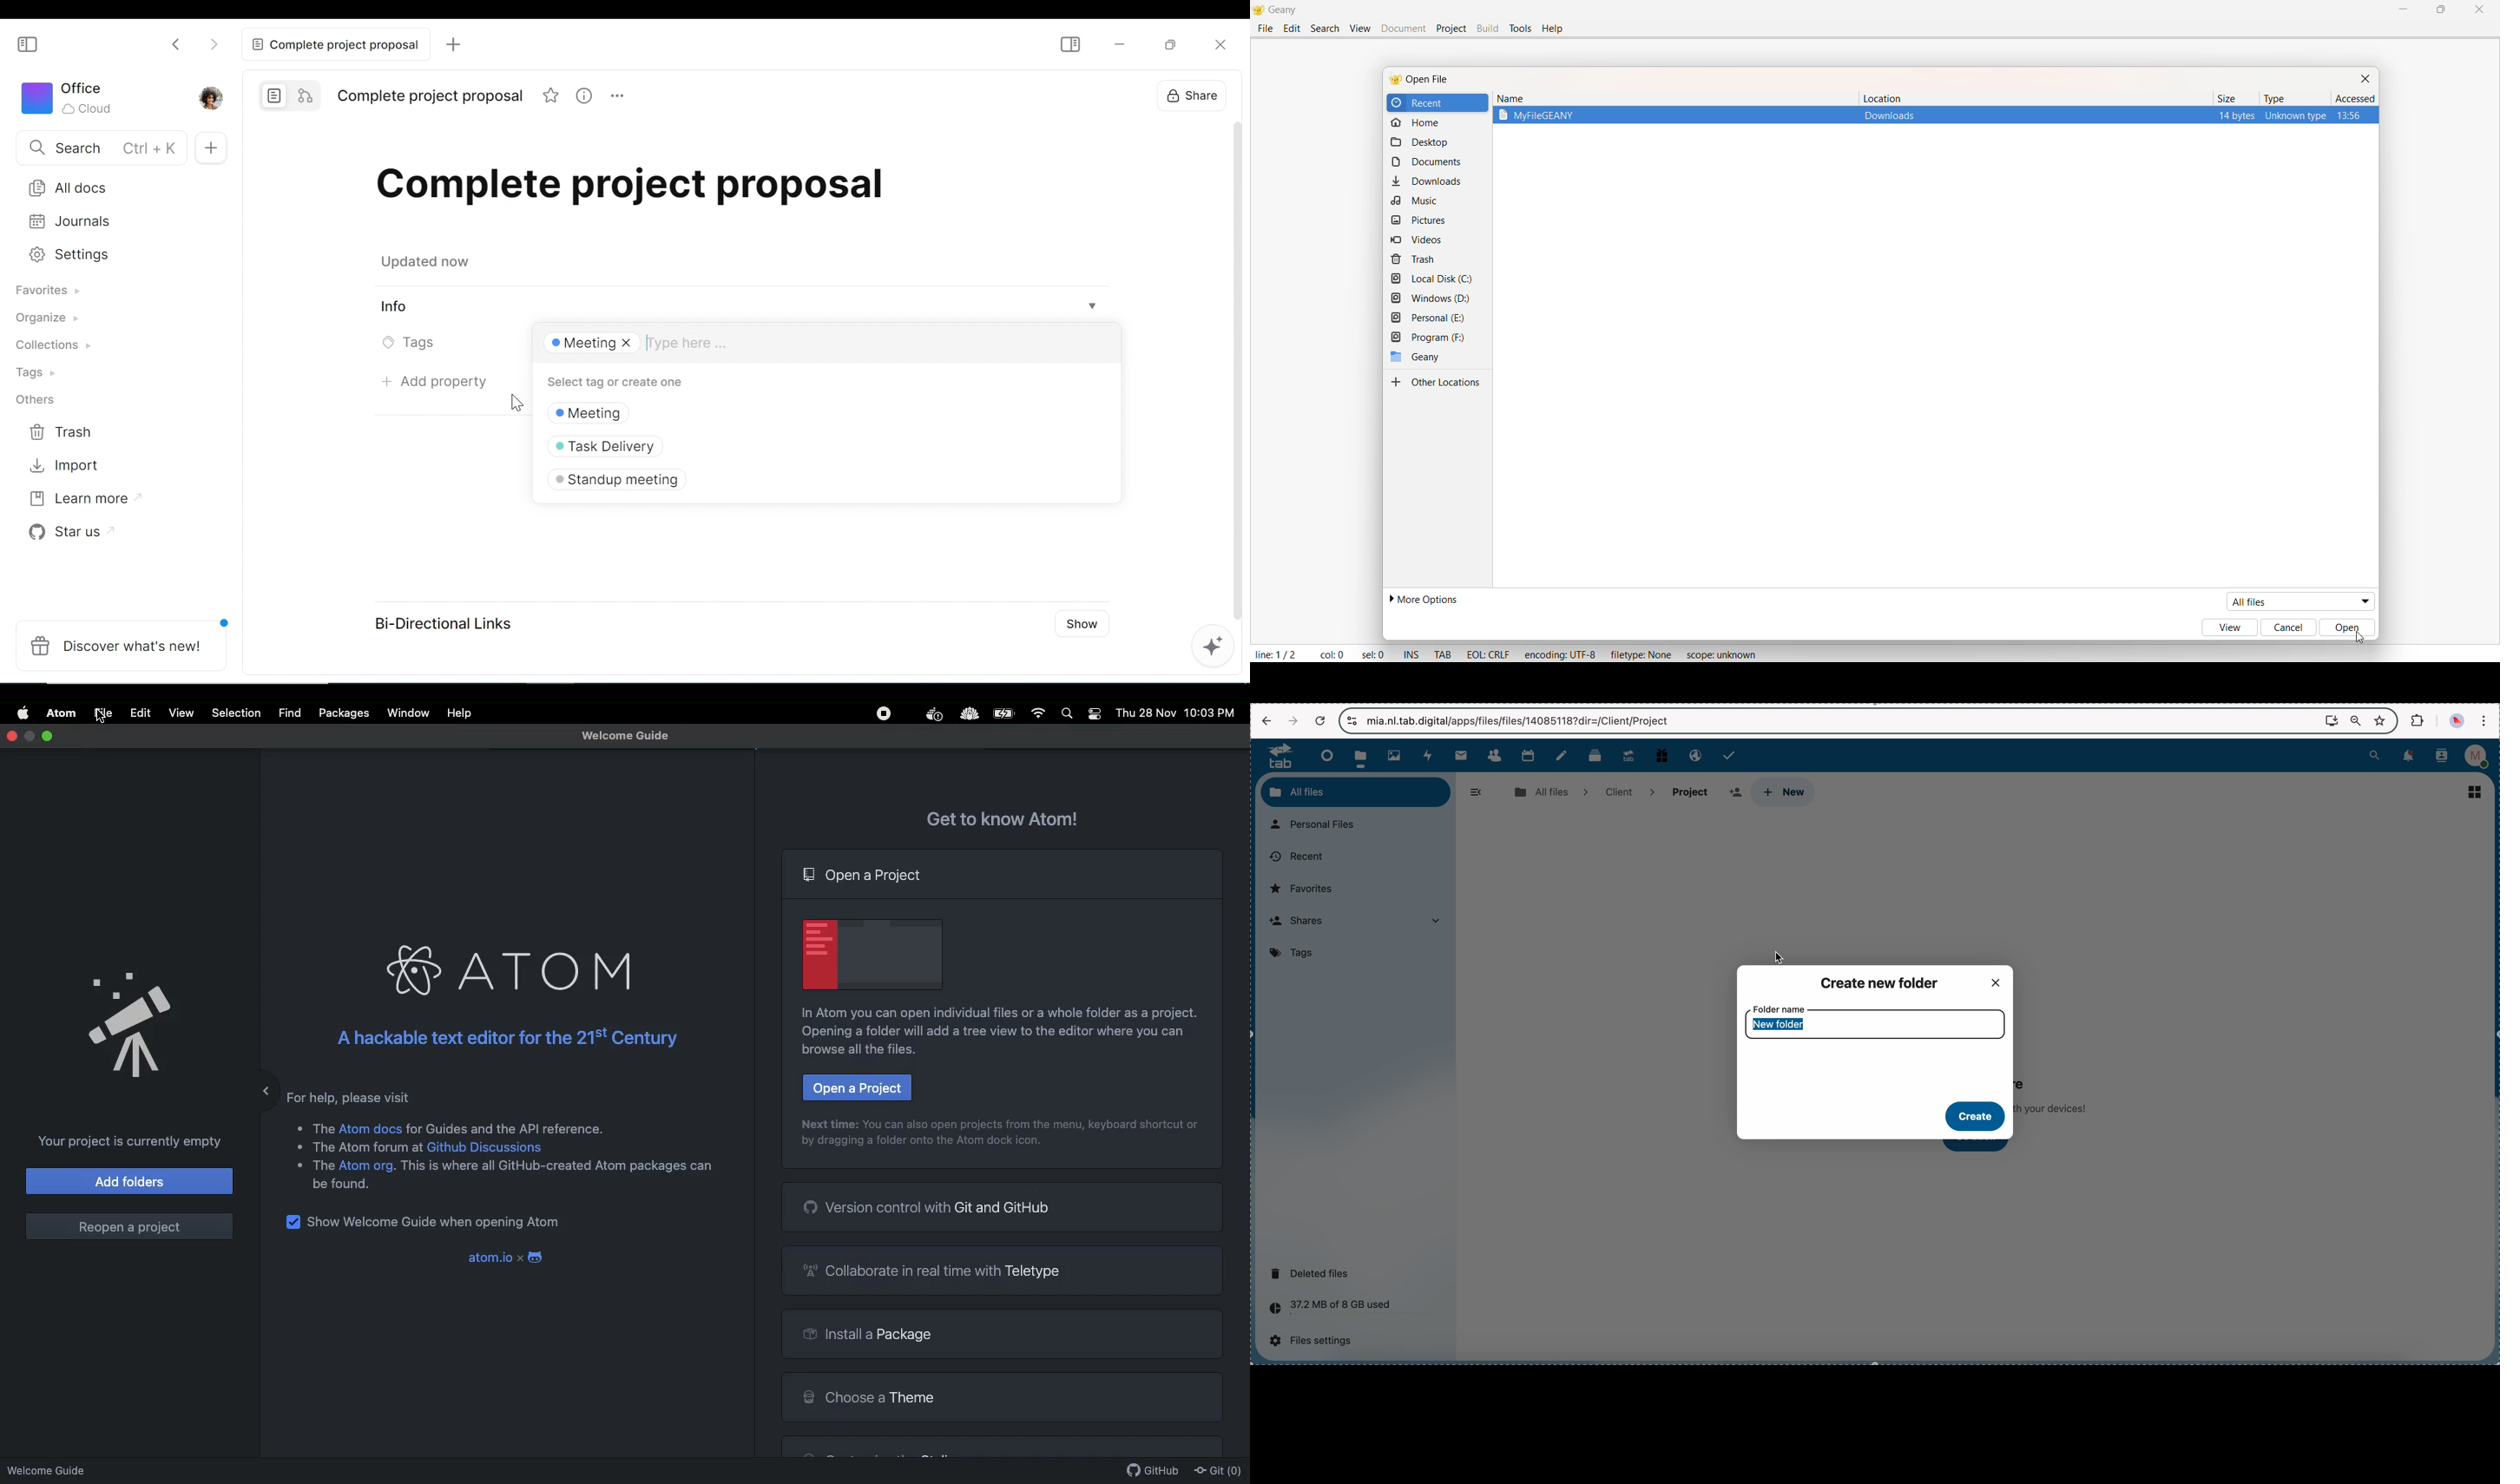  Describe the element at coordinates (1359, 28) in the screenshot. I see `View` at that location.